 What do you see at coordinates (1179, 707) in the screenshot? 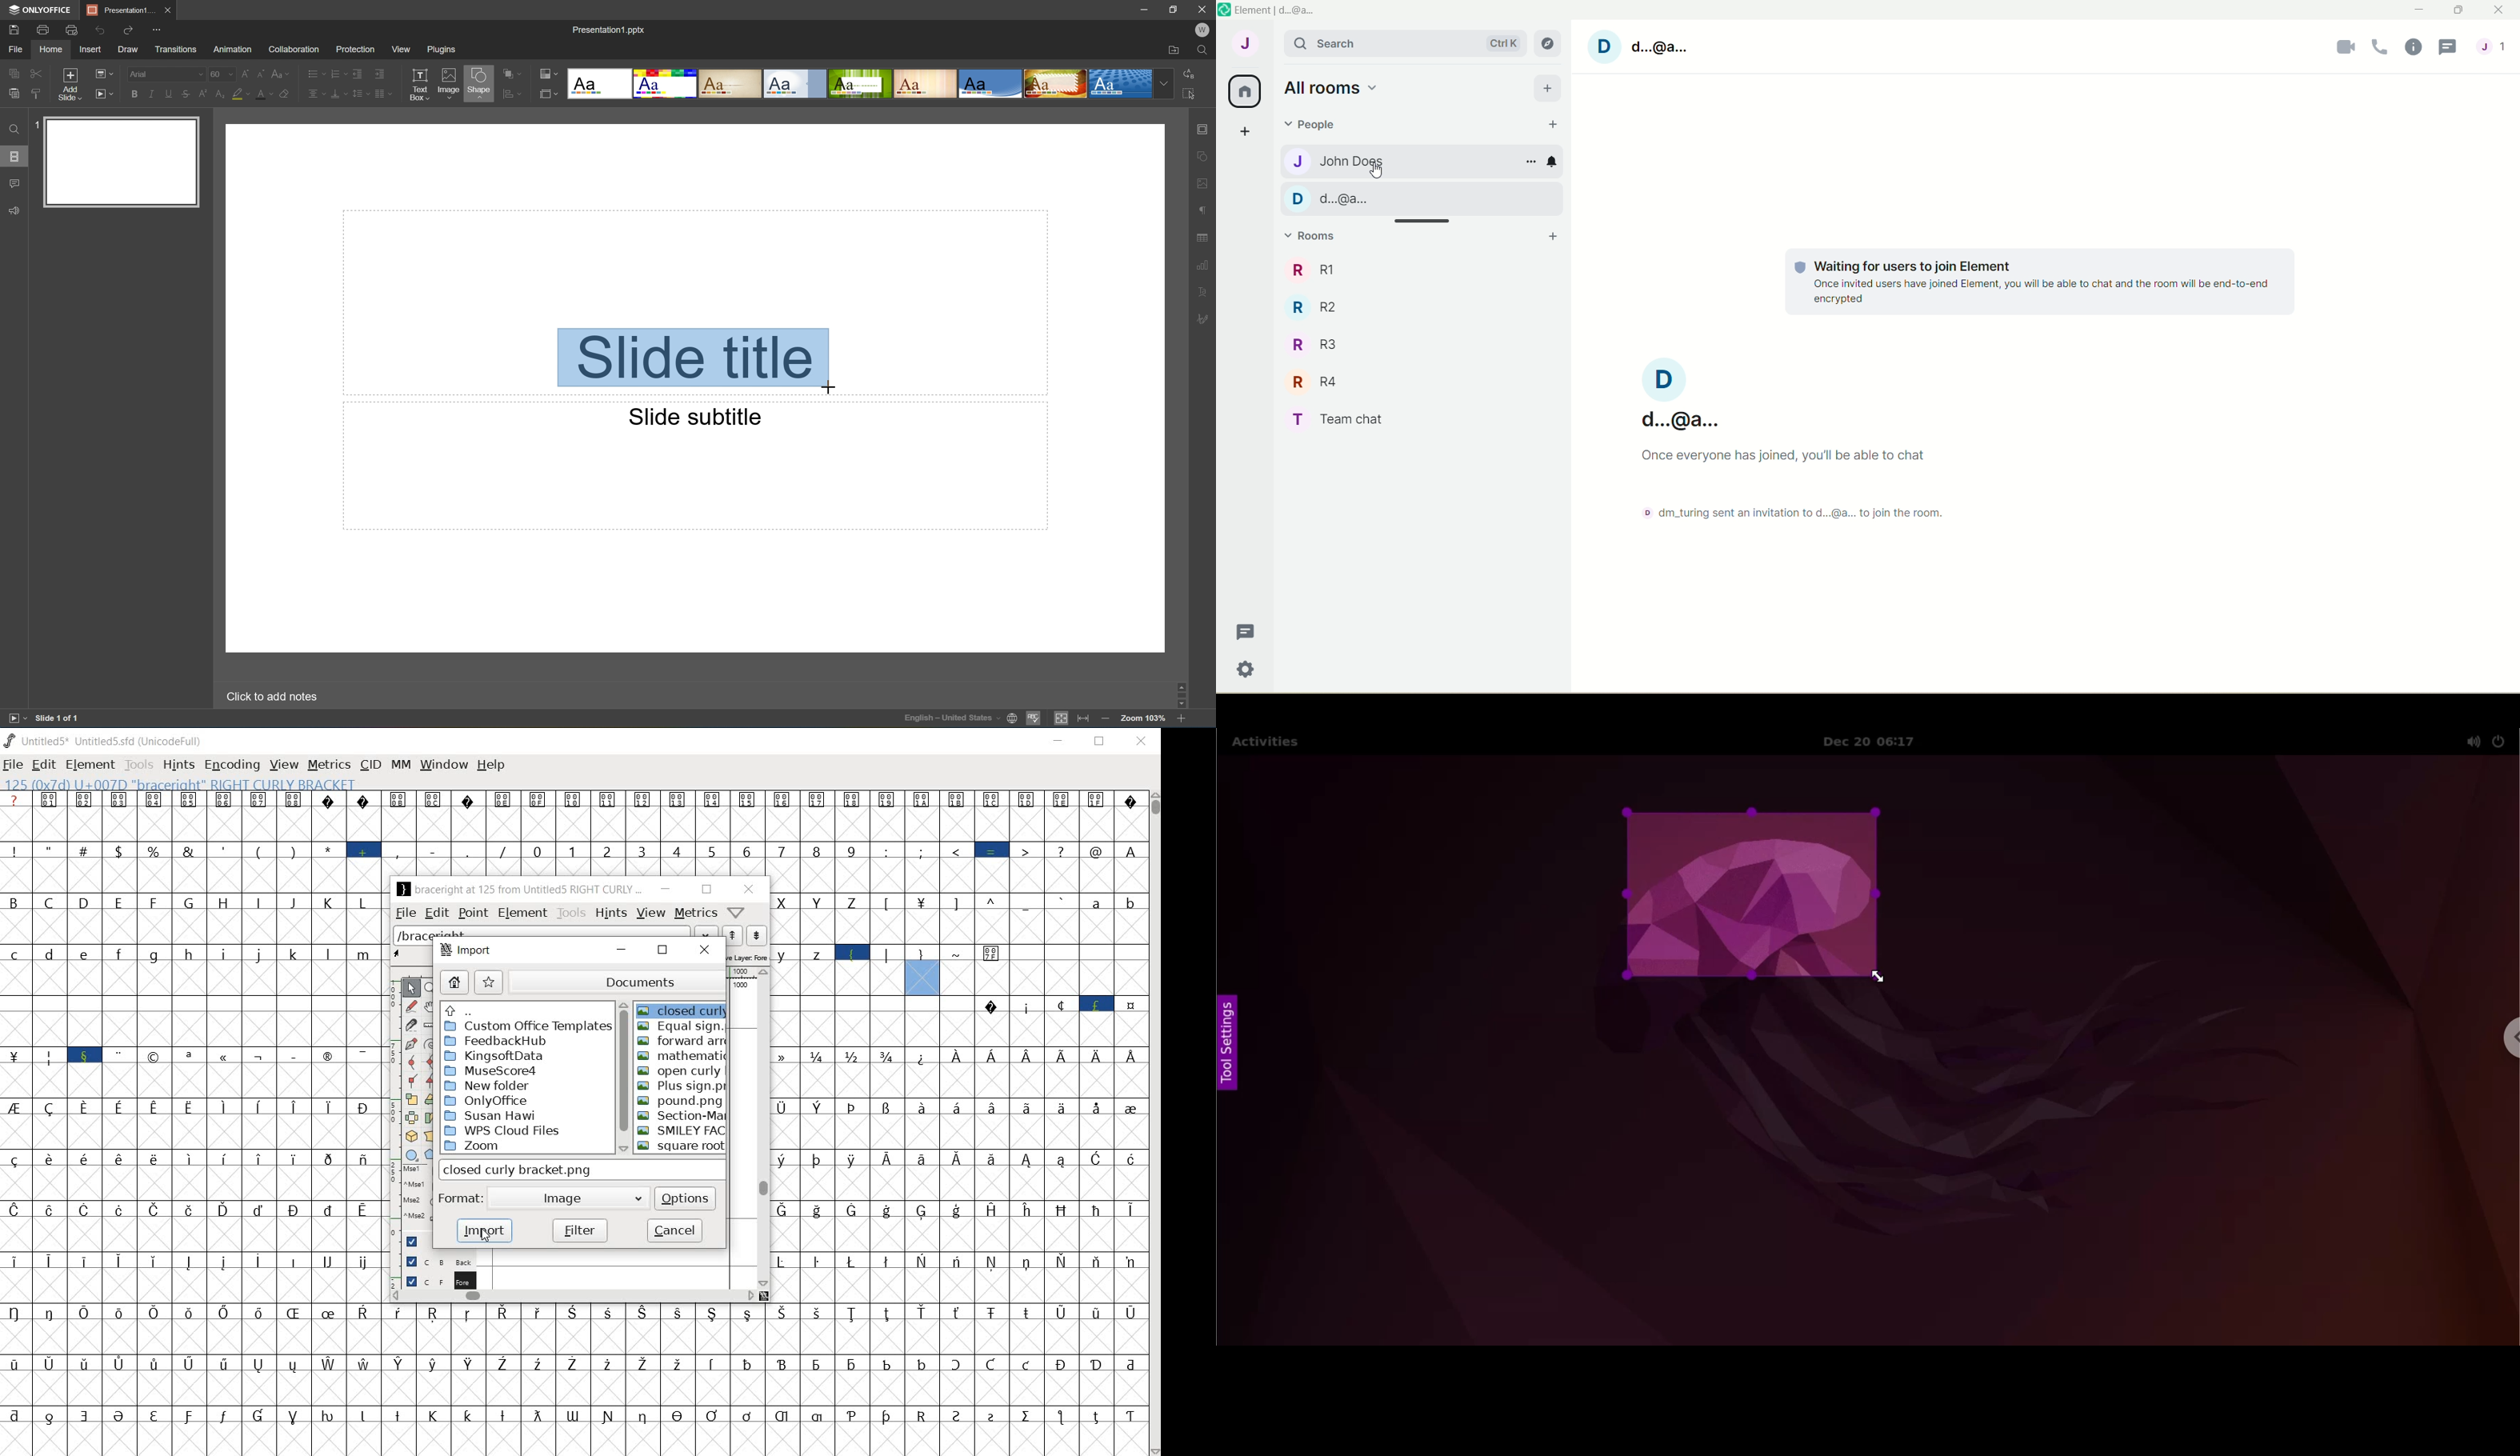
I see `Scroll Down` at bounding box center [1179, 707].